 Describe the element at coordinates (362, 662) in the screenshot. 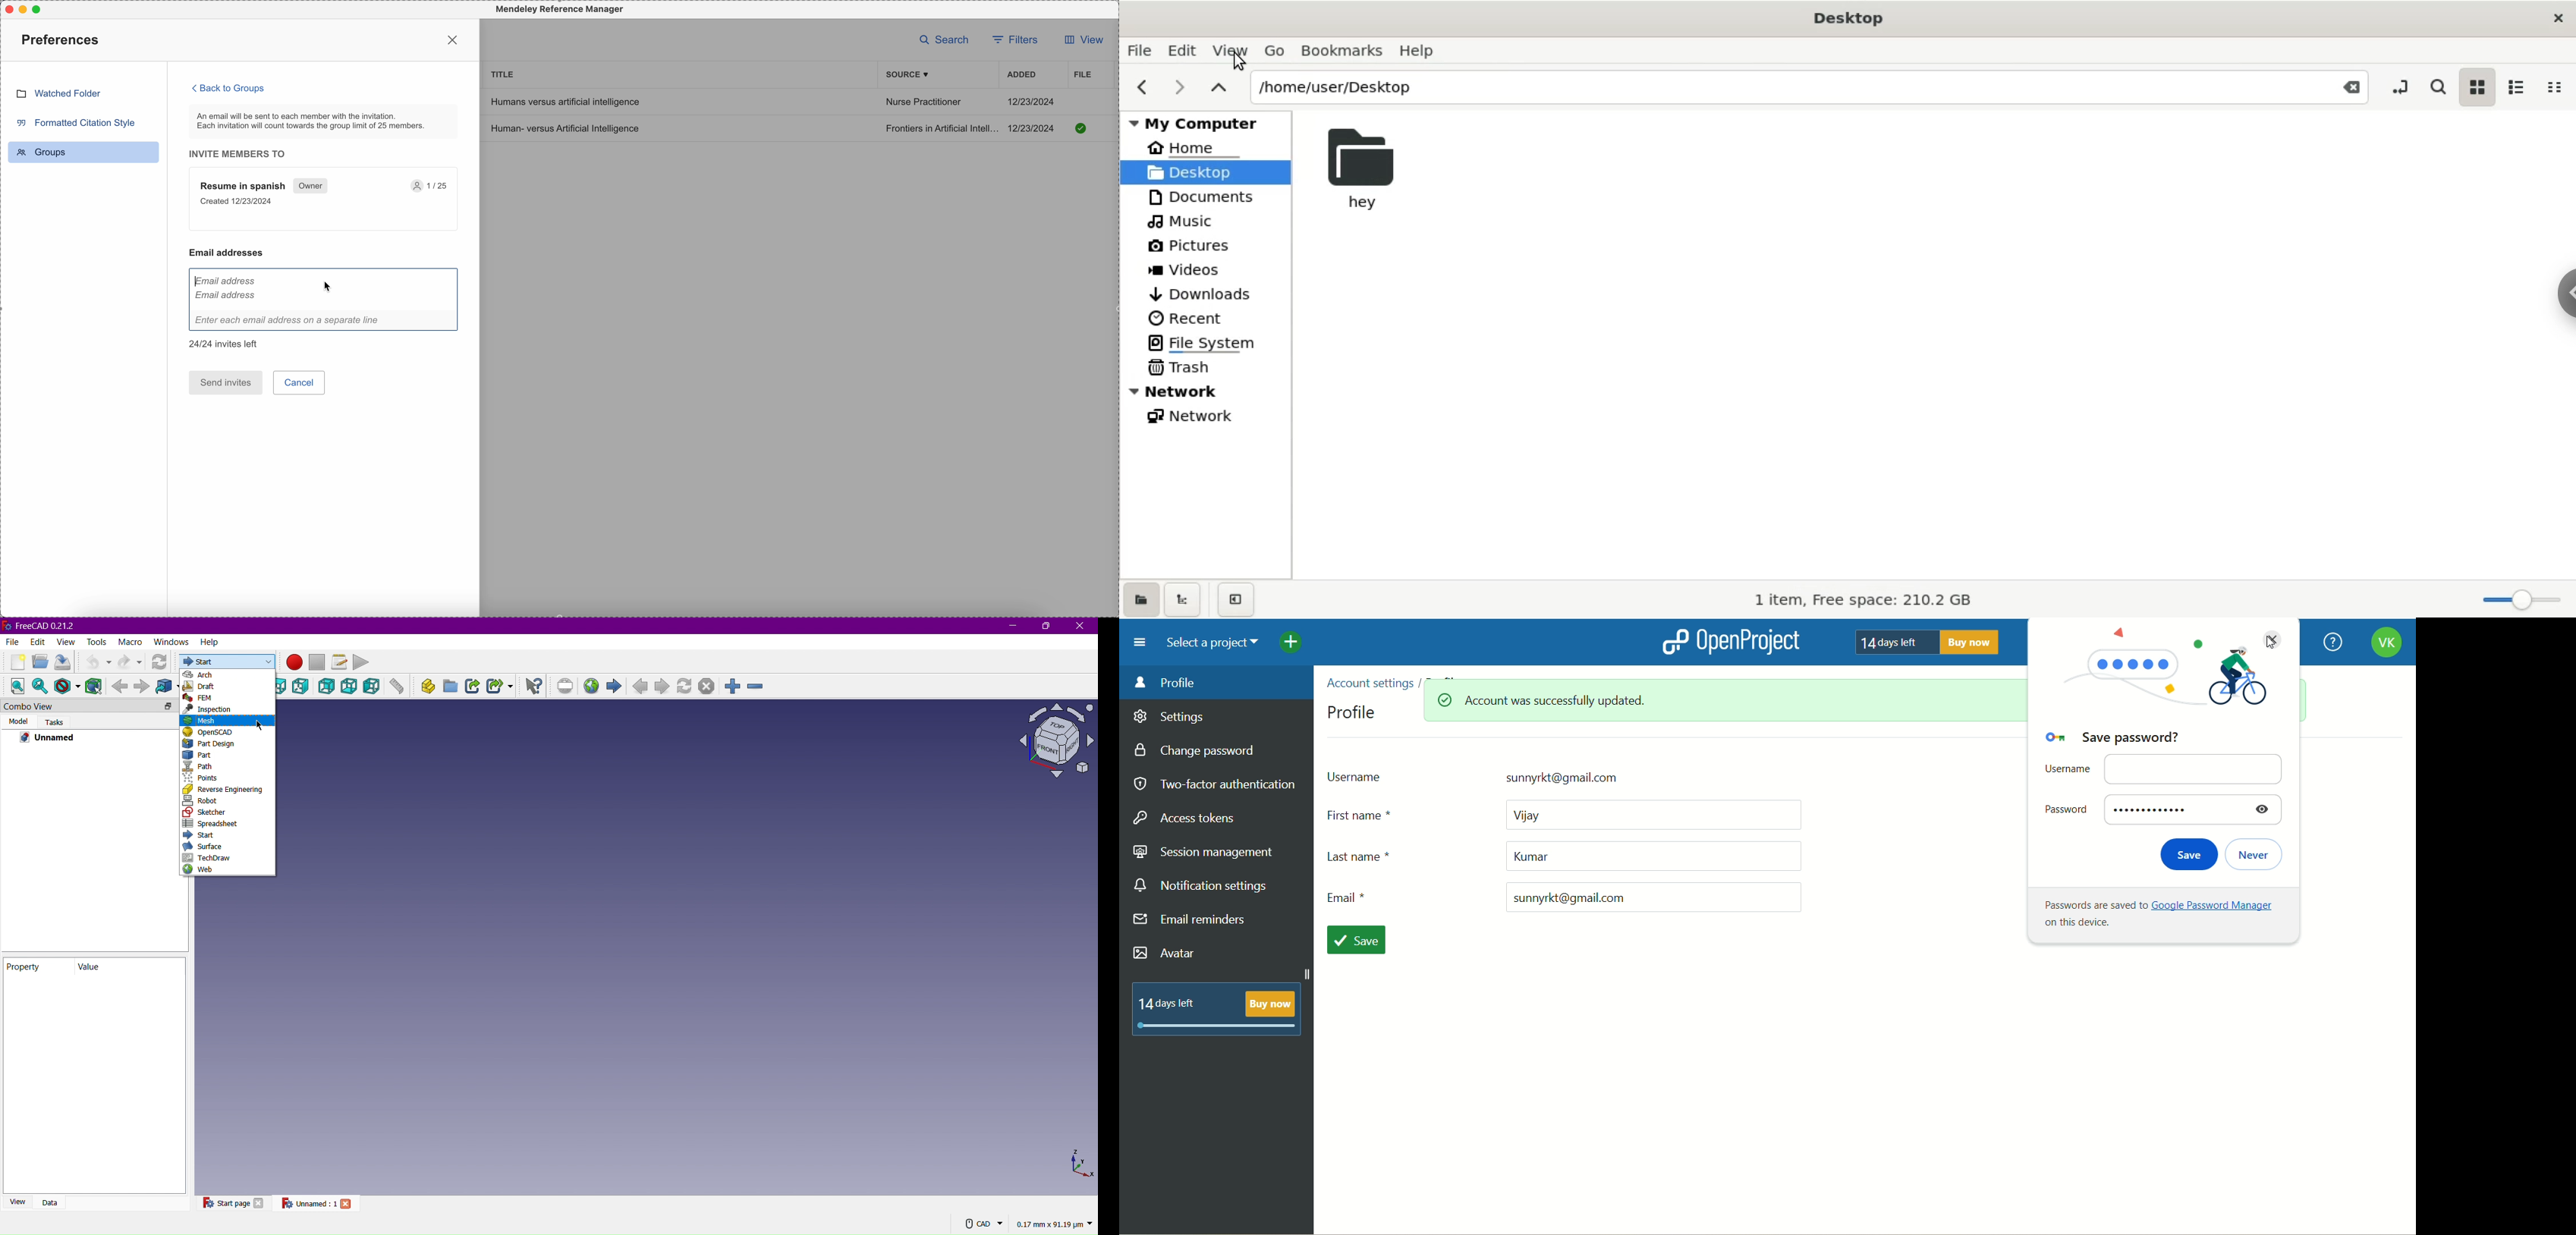

I see `Execute Macro` at that location.